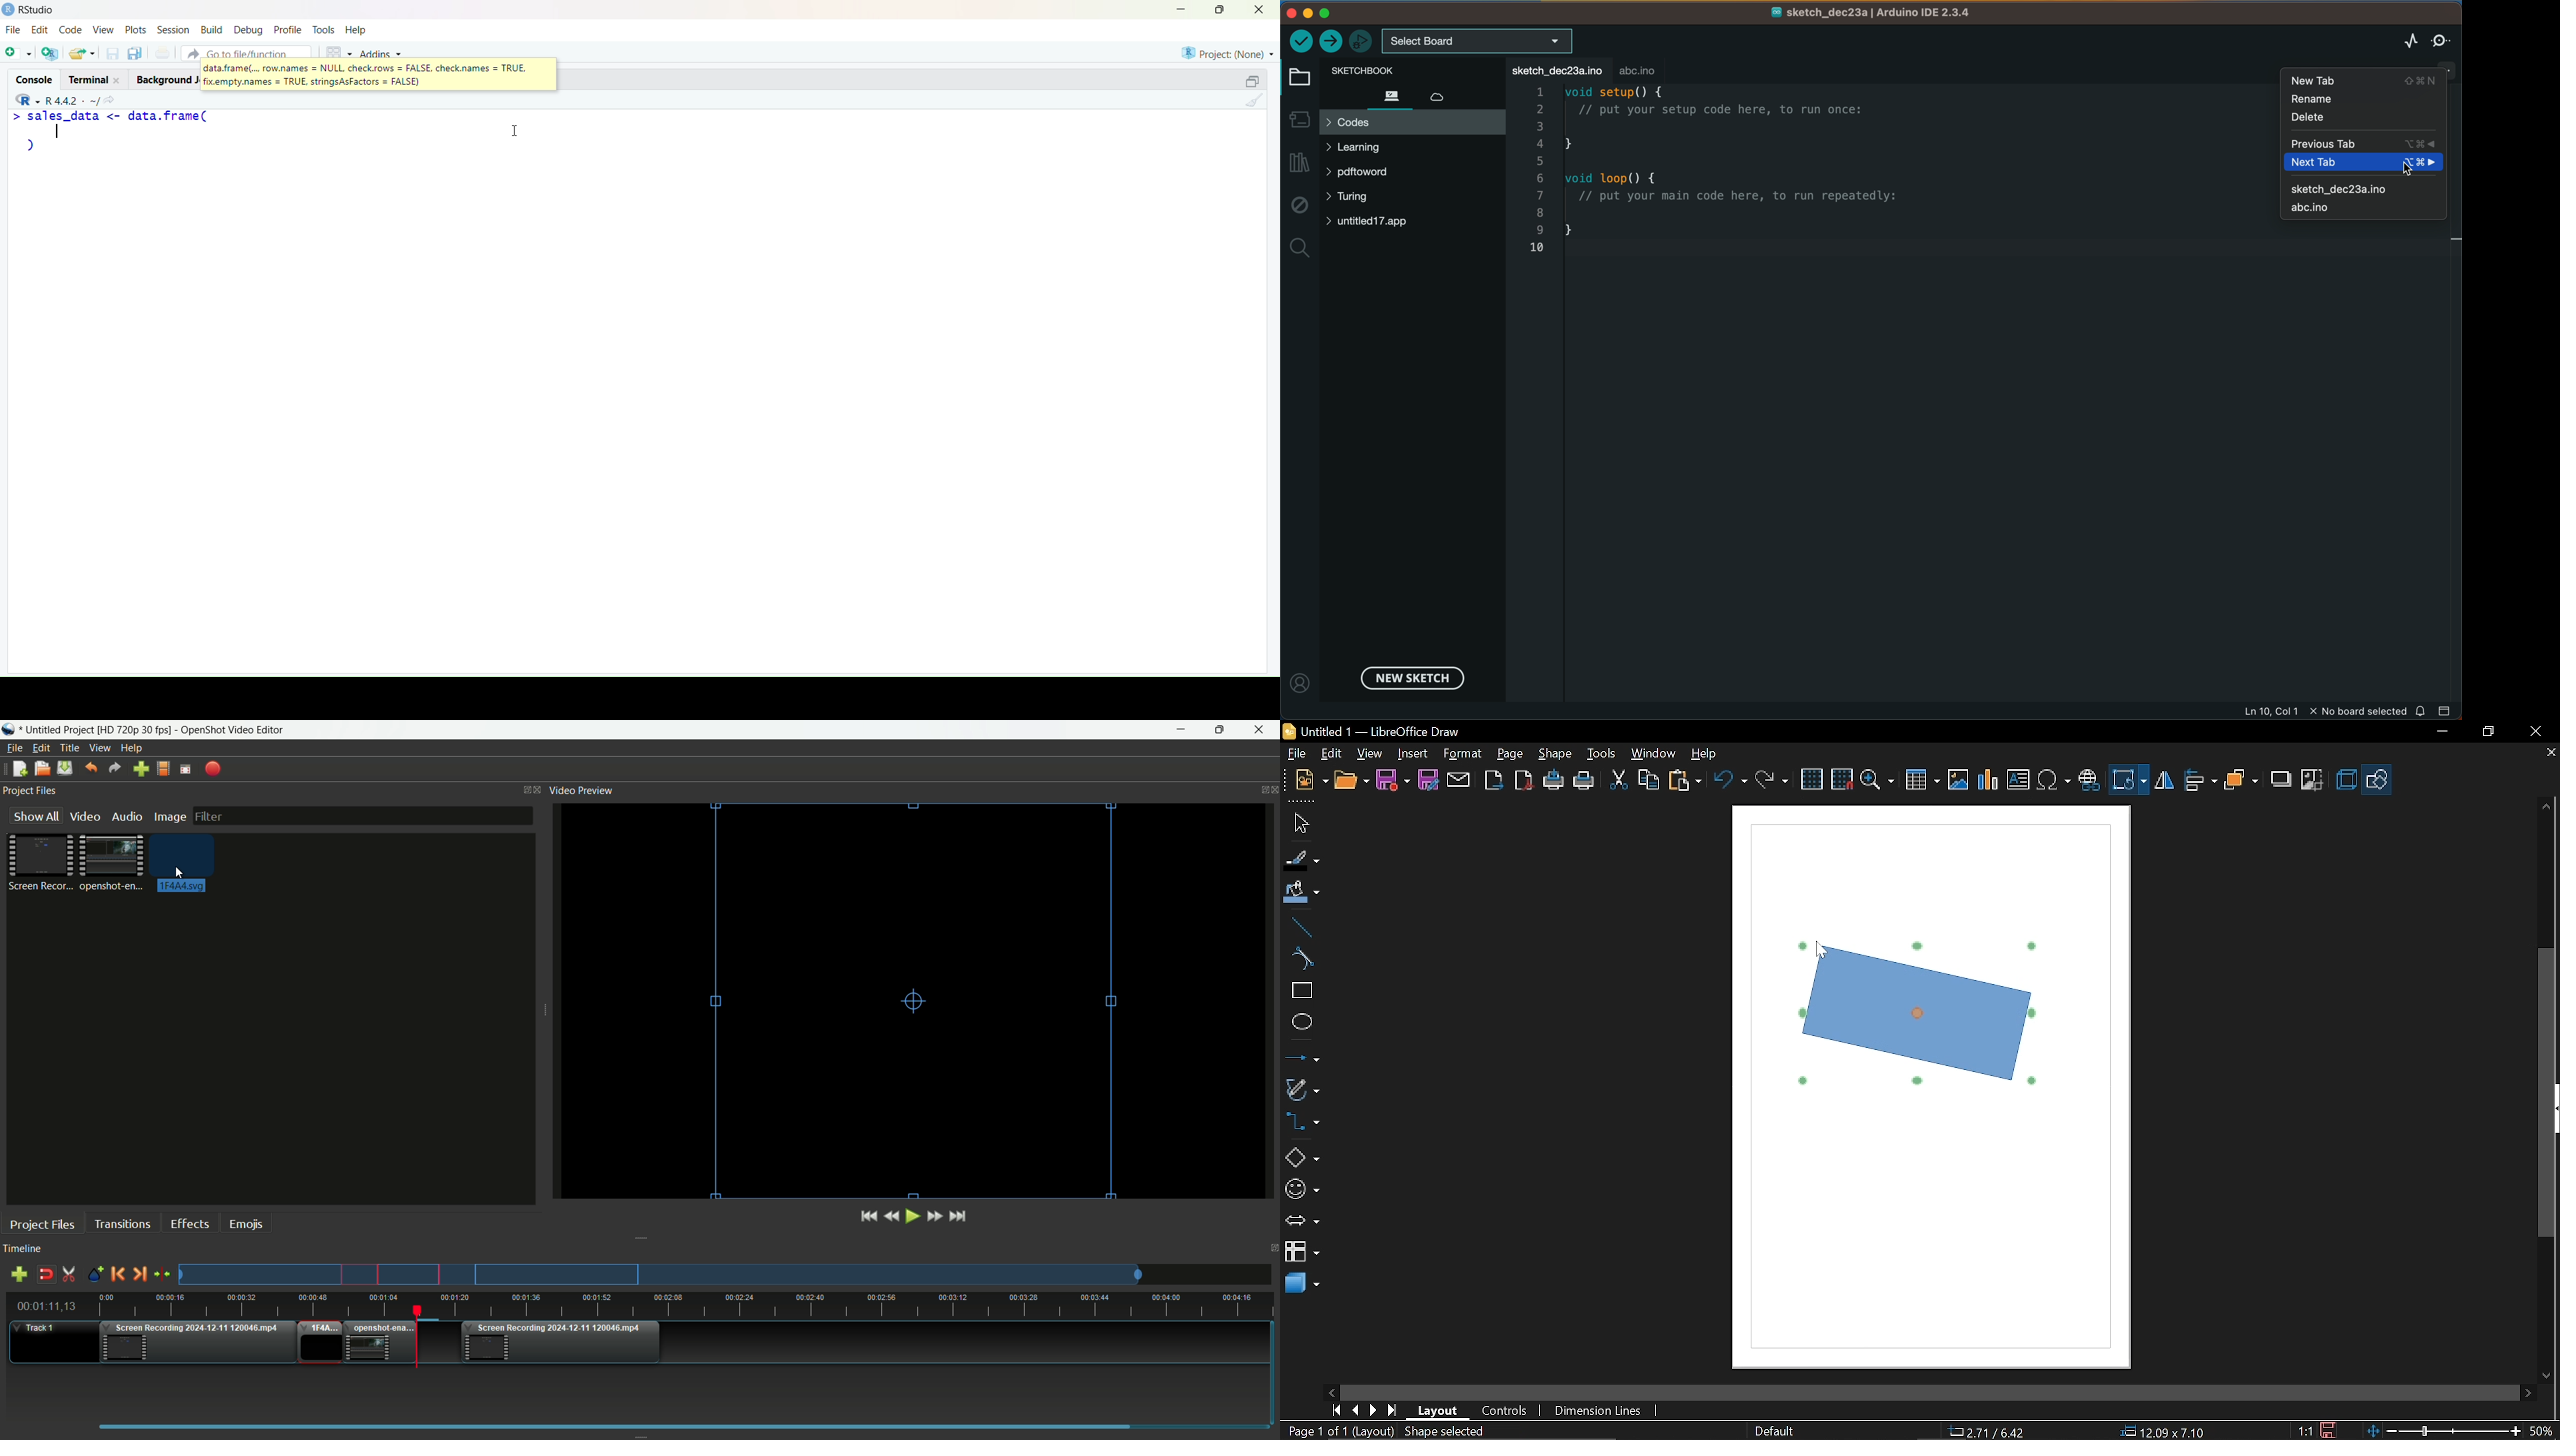  Describe the element at coordinates (163, 55) in the screenshot. I see `print` at that location.